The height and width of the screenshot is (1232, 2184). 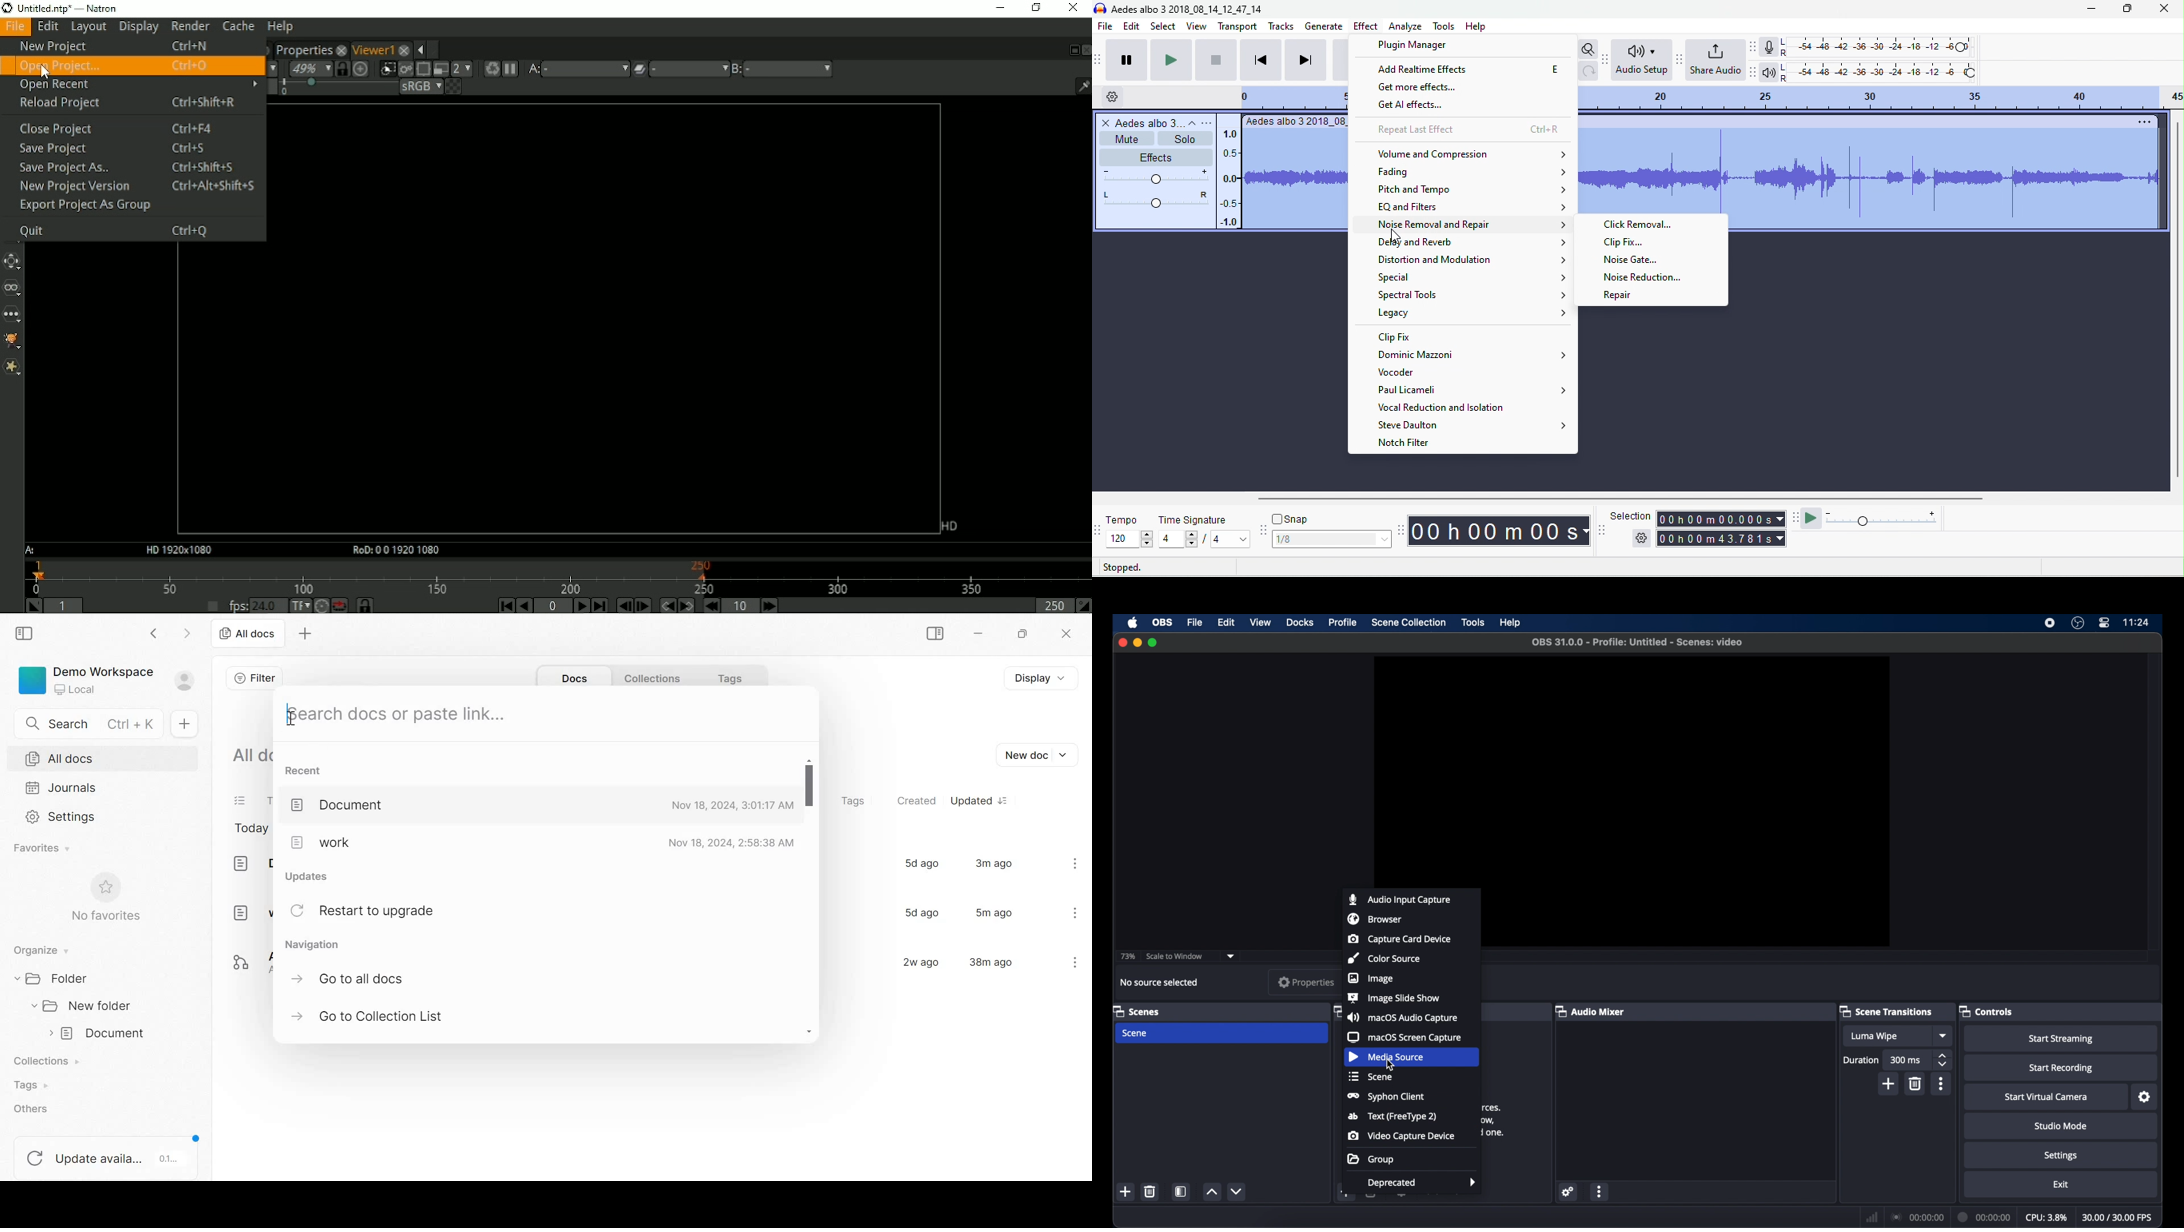 I want to click on collections, so click(x=653, y=678).